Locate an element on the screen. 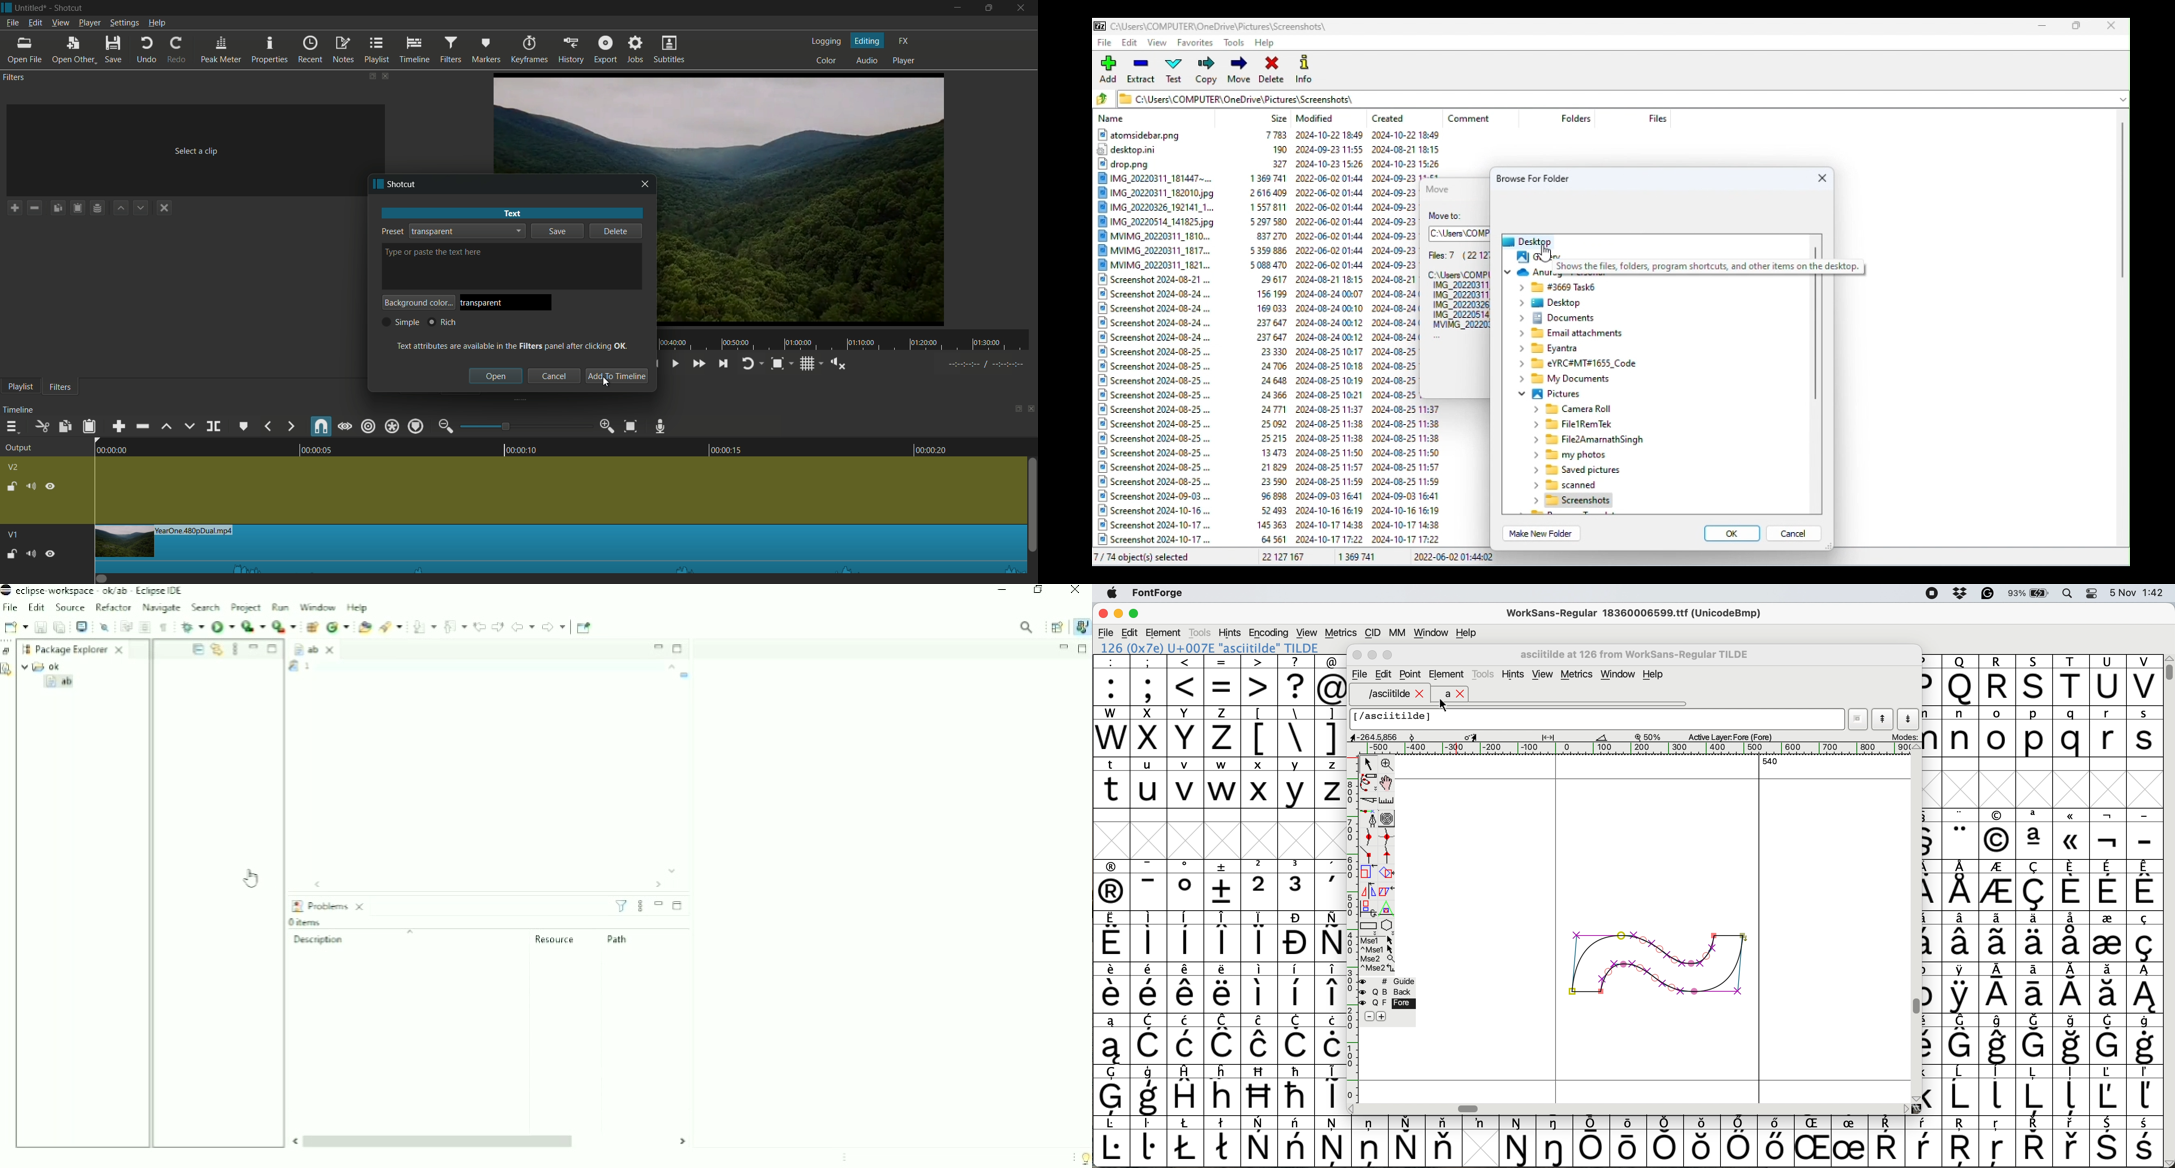 This screenshot has width=2184, height=1176. v2 is located at coordinates (14, 467).